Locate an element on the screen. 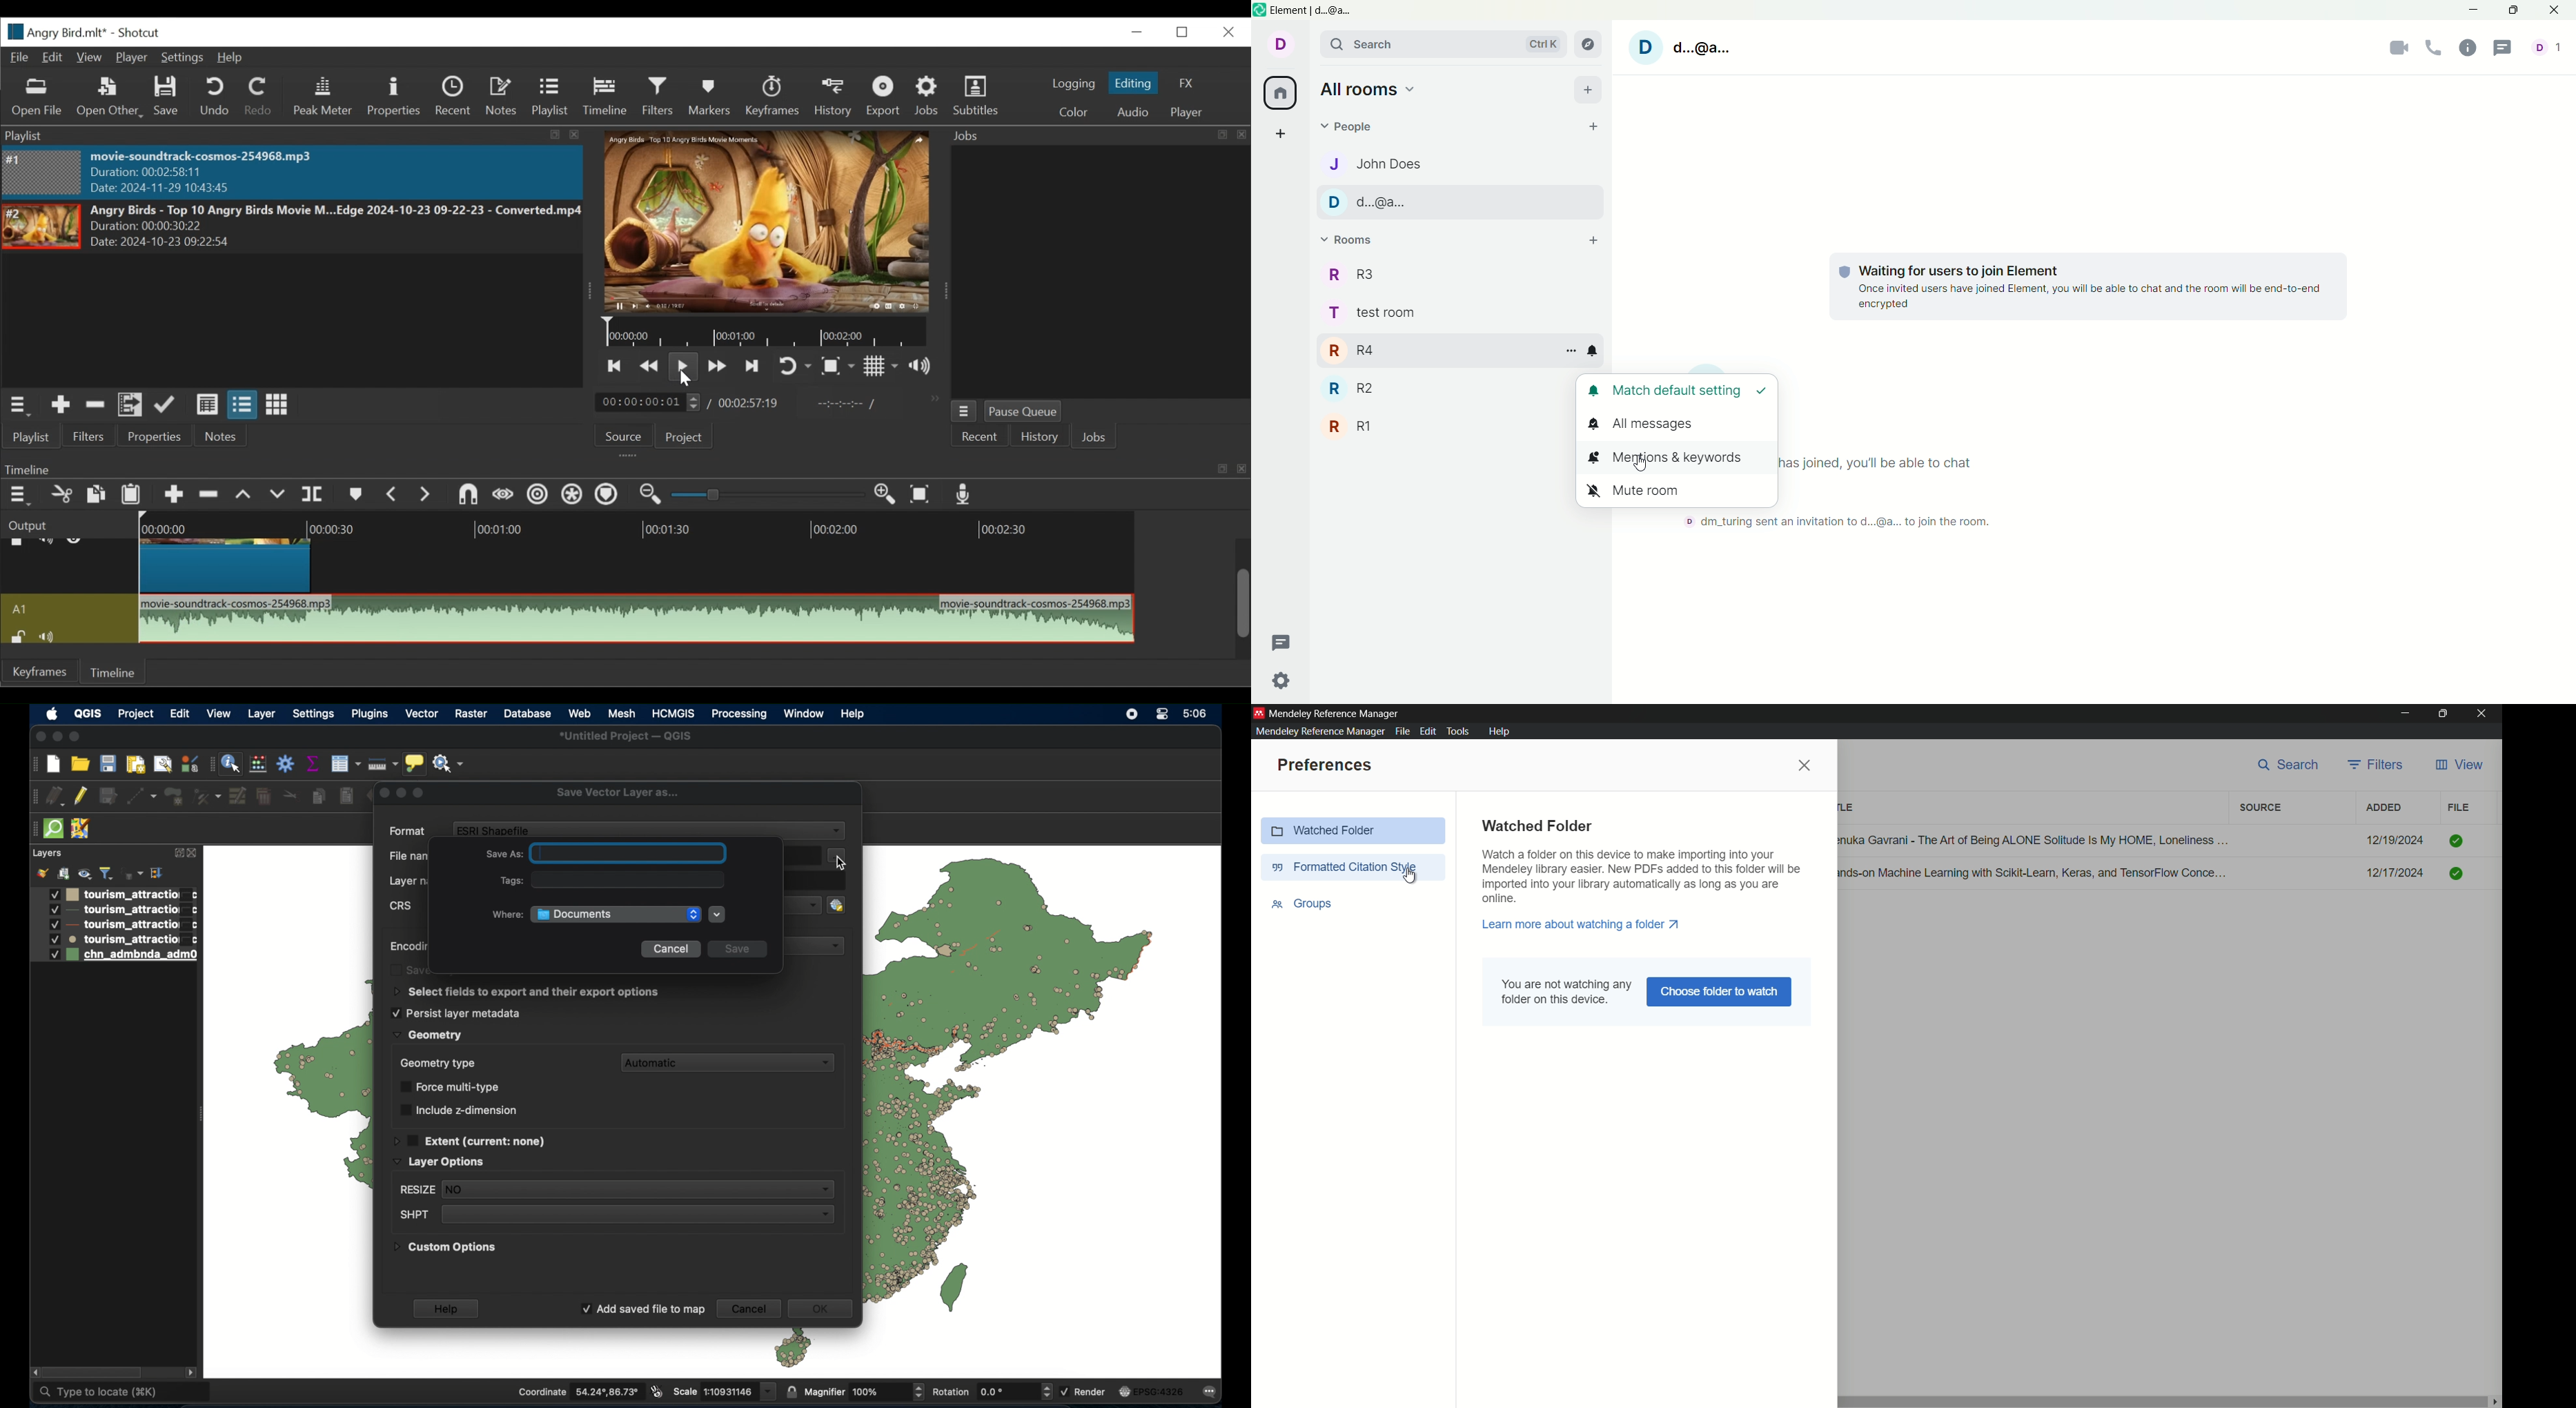 Image resolution: width=2576 pixels, height=1428 pixels. layer 2 is located at coordinates (114, 911).